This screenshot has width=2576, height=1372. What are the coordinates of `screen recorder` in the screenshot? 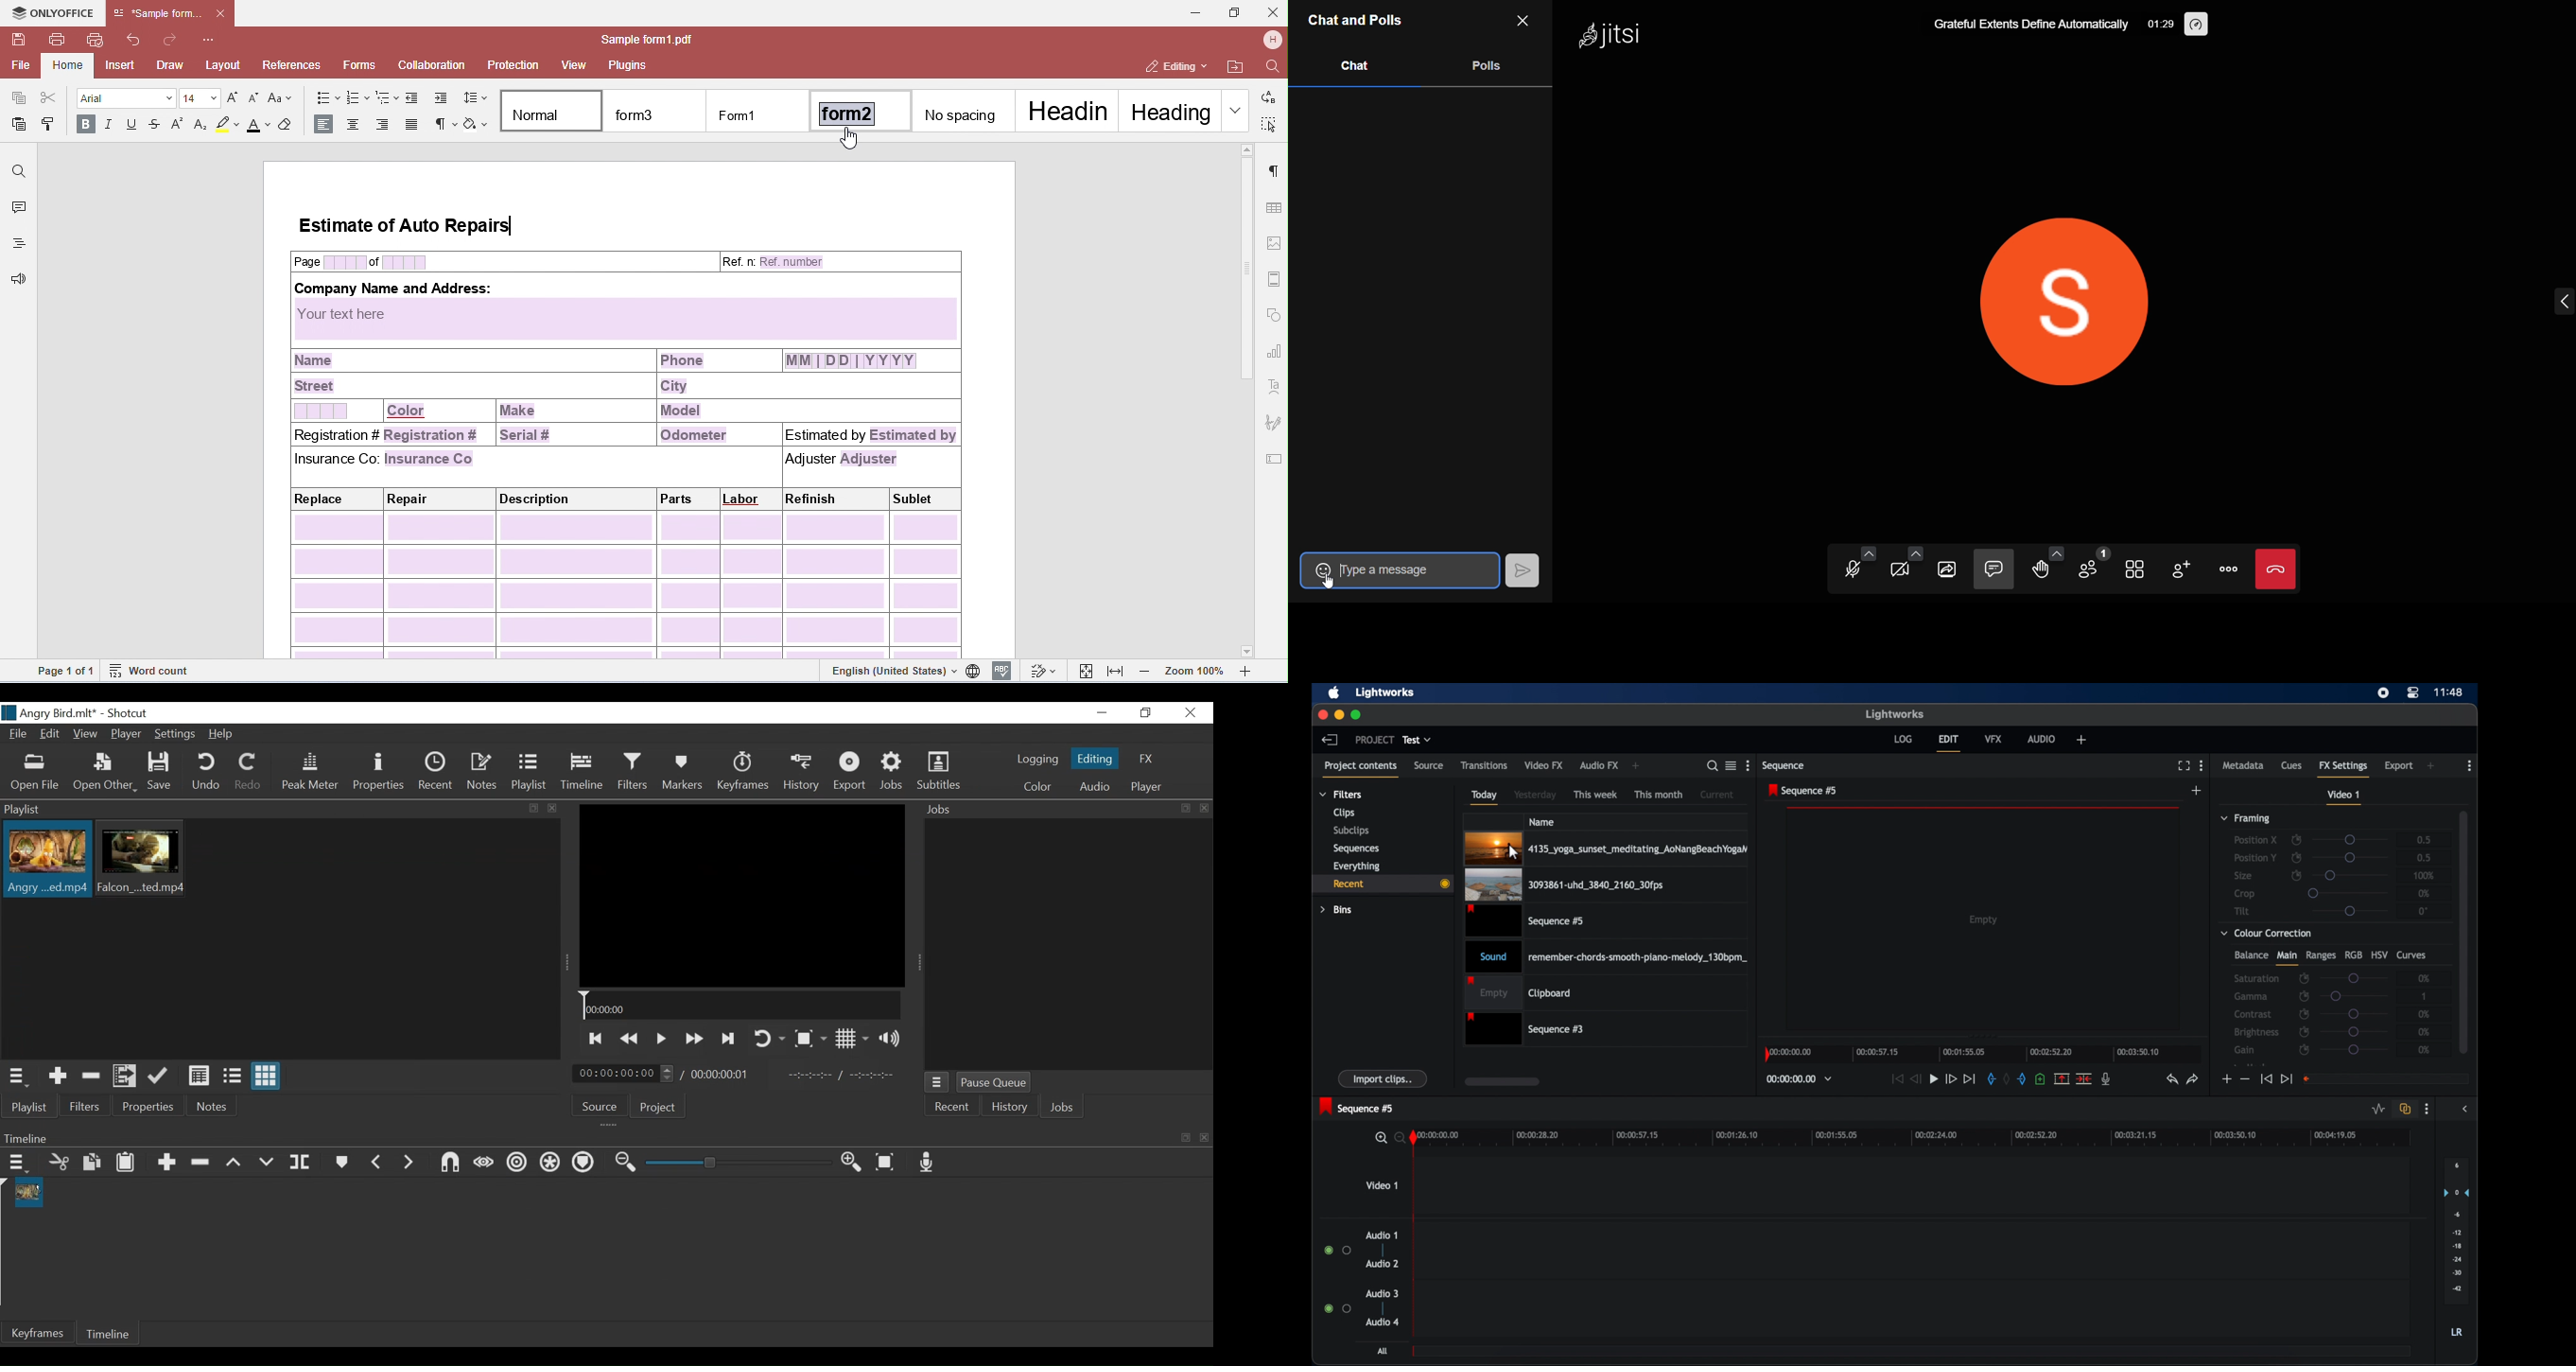 It's located at (2384, 692).